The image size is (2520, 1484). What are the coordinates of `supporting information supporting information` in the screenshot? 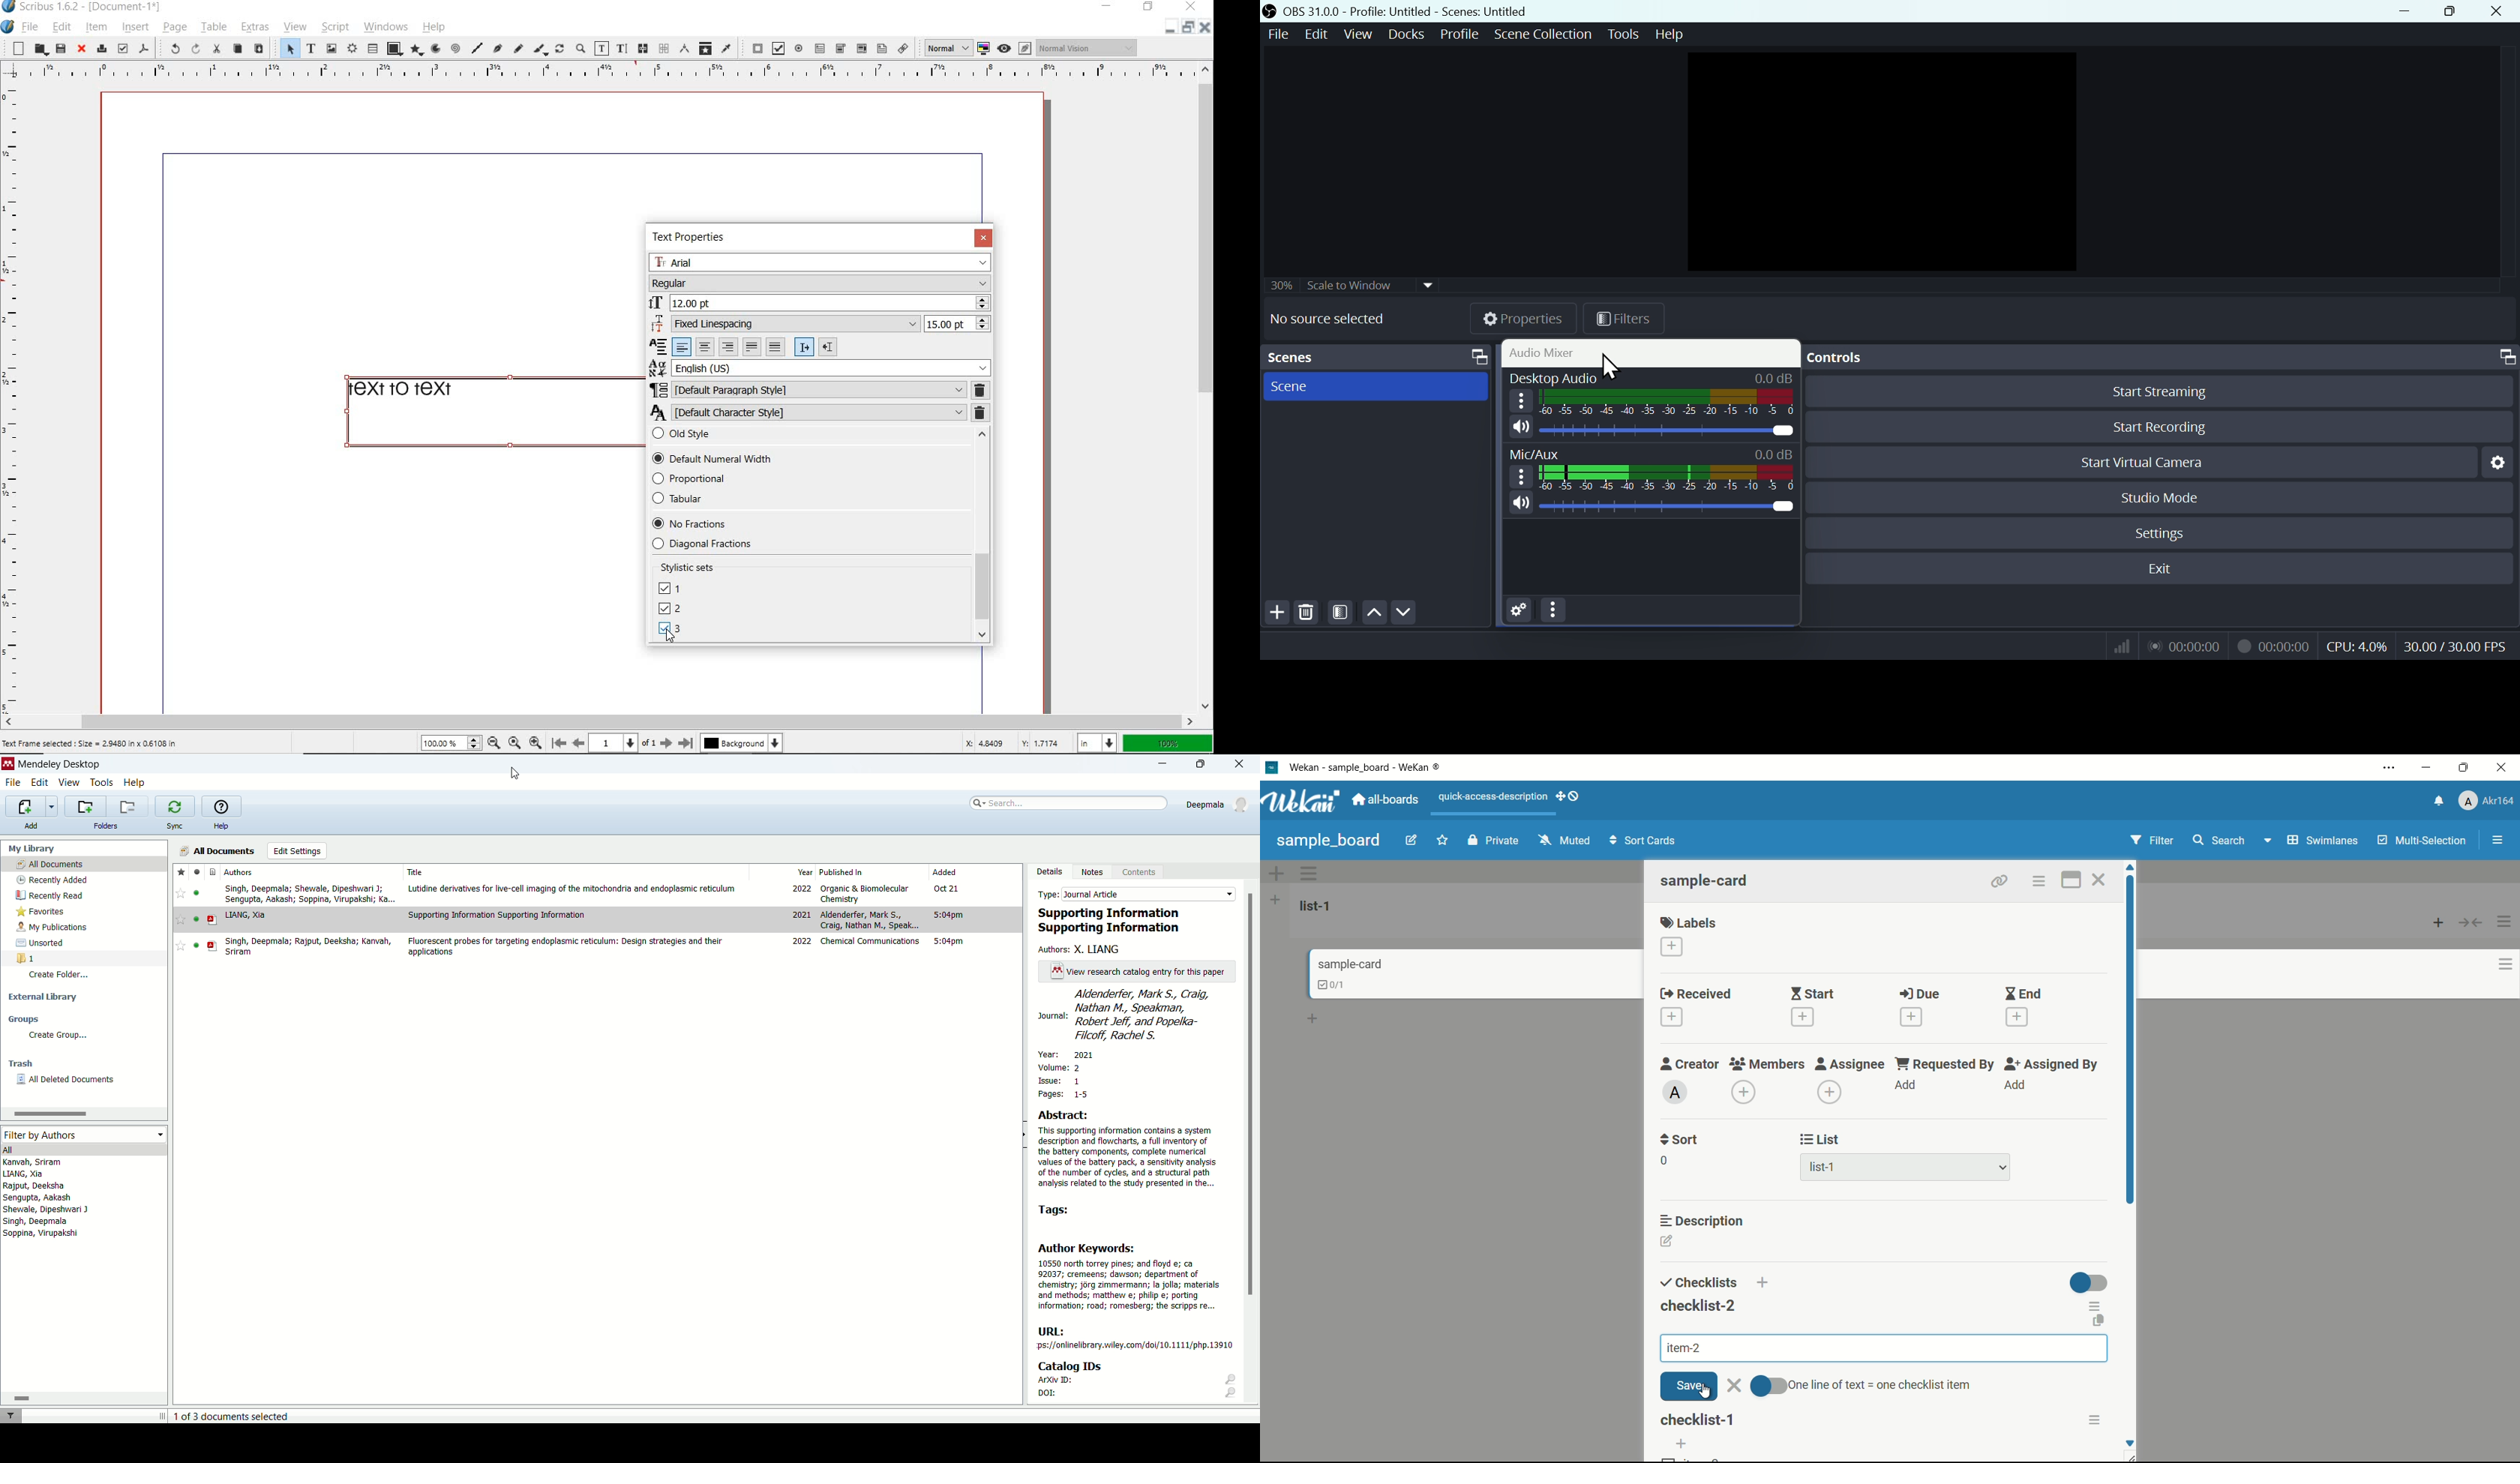 It's located at (1115, 921).